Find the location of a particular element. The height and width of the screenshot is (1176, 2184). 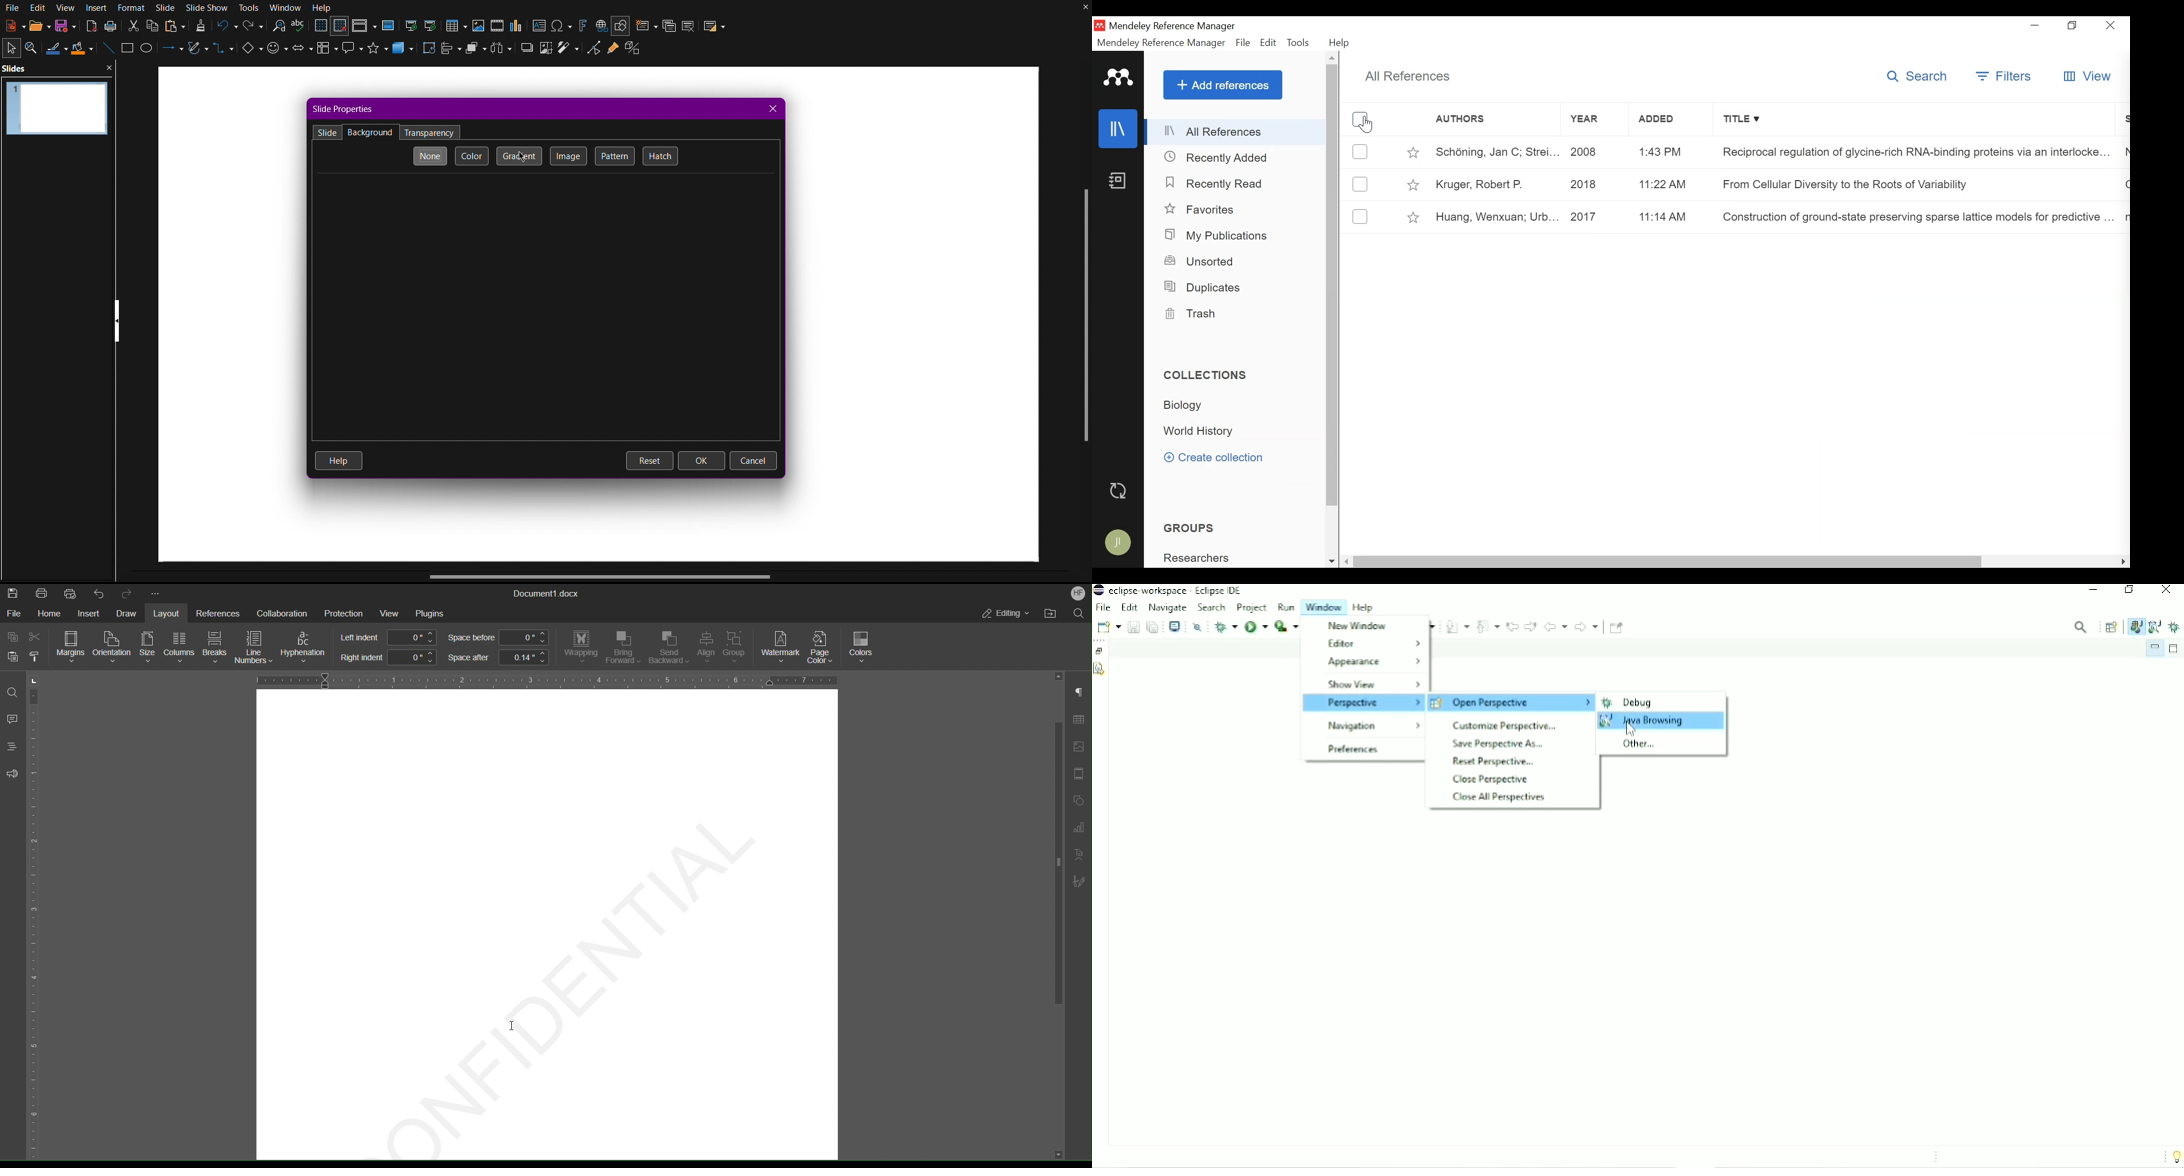

Transparency is located at coordinates (430, 131).